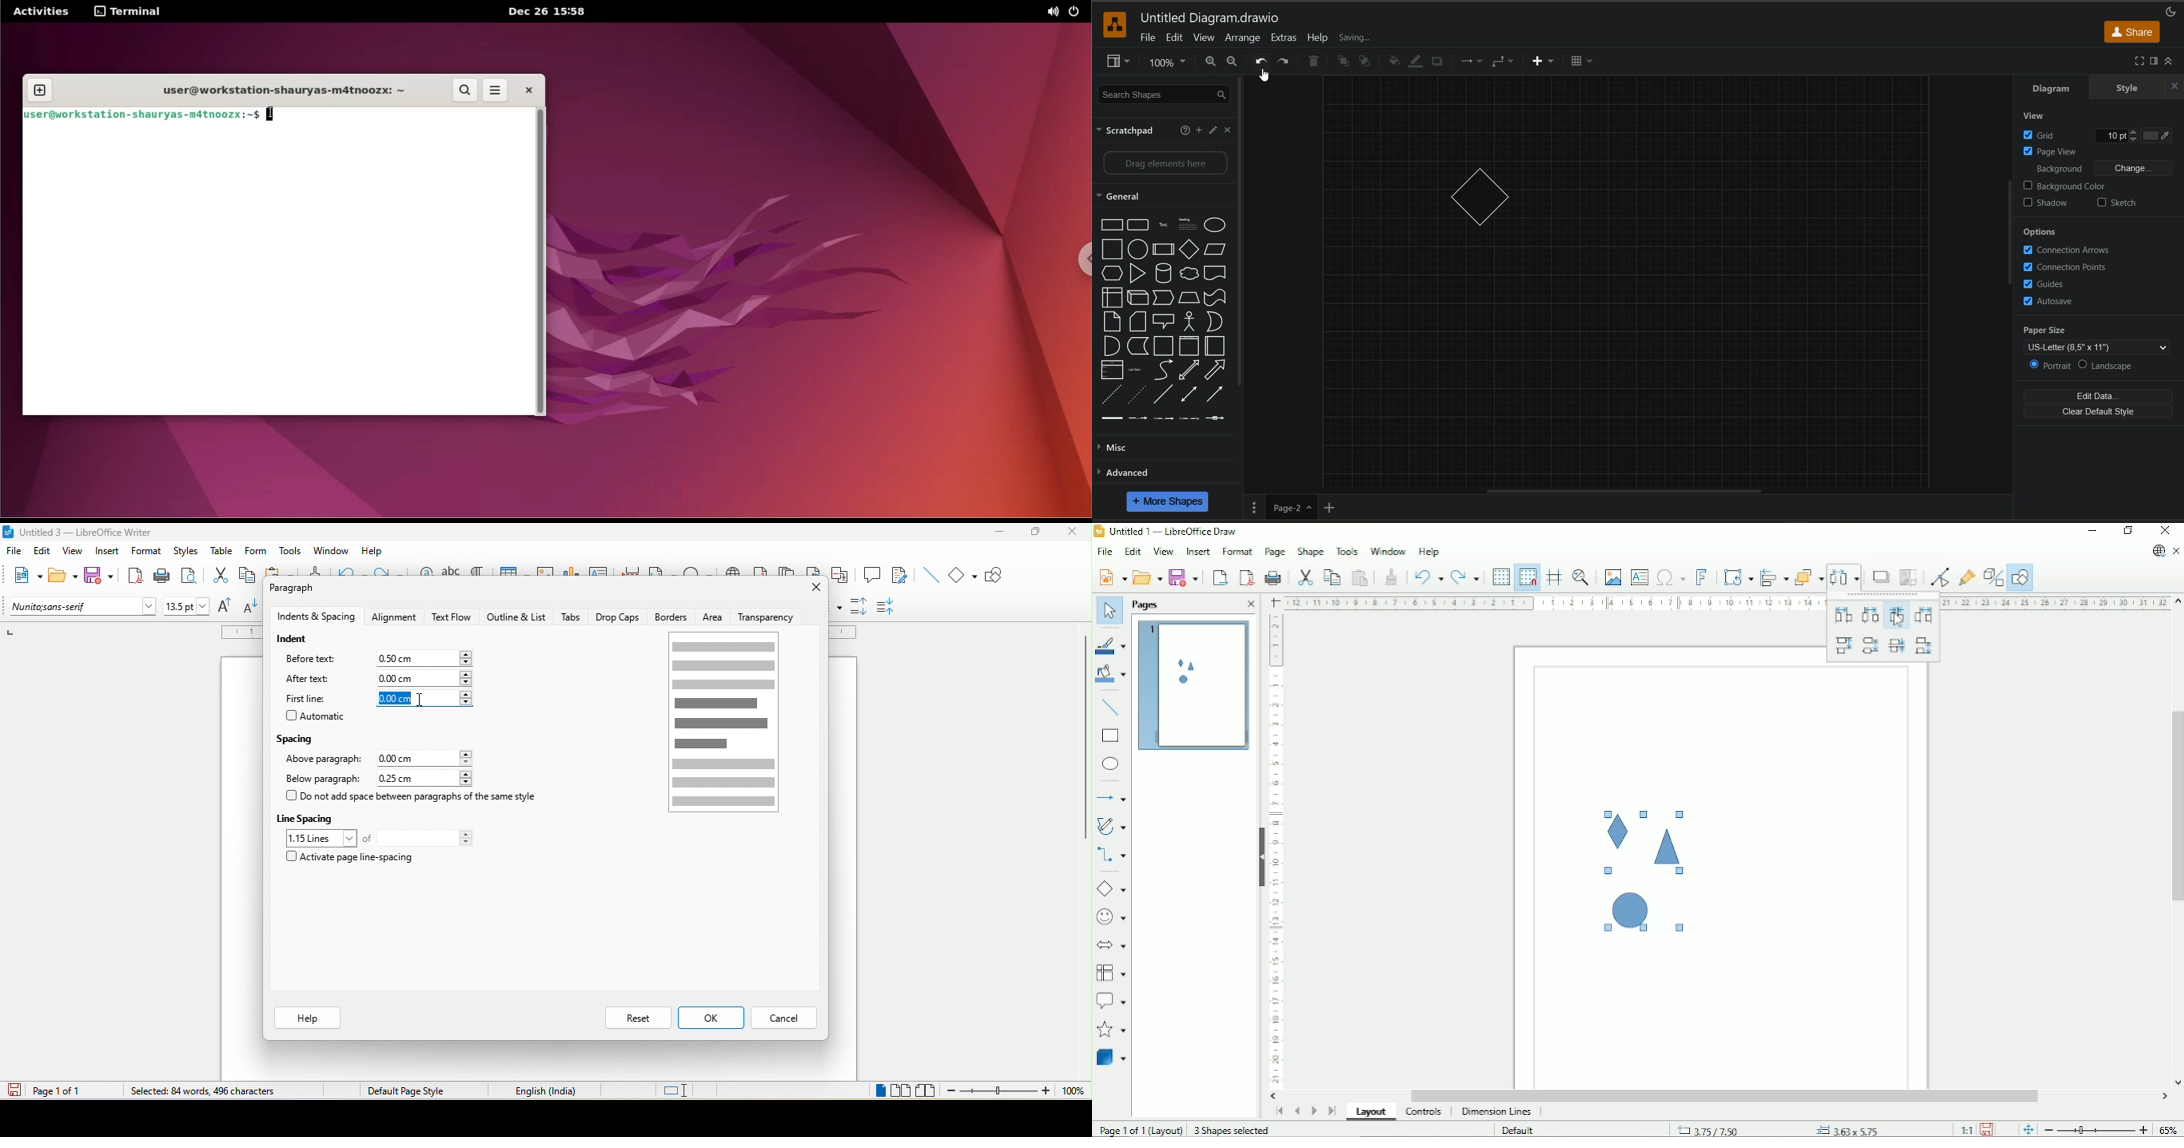 This screenshot has height=1148, width=2184. I want to click on file, so click(1147, 38).